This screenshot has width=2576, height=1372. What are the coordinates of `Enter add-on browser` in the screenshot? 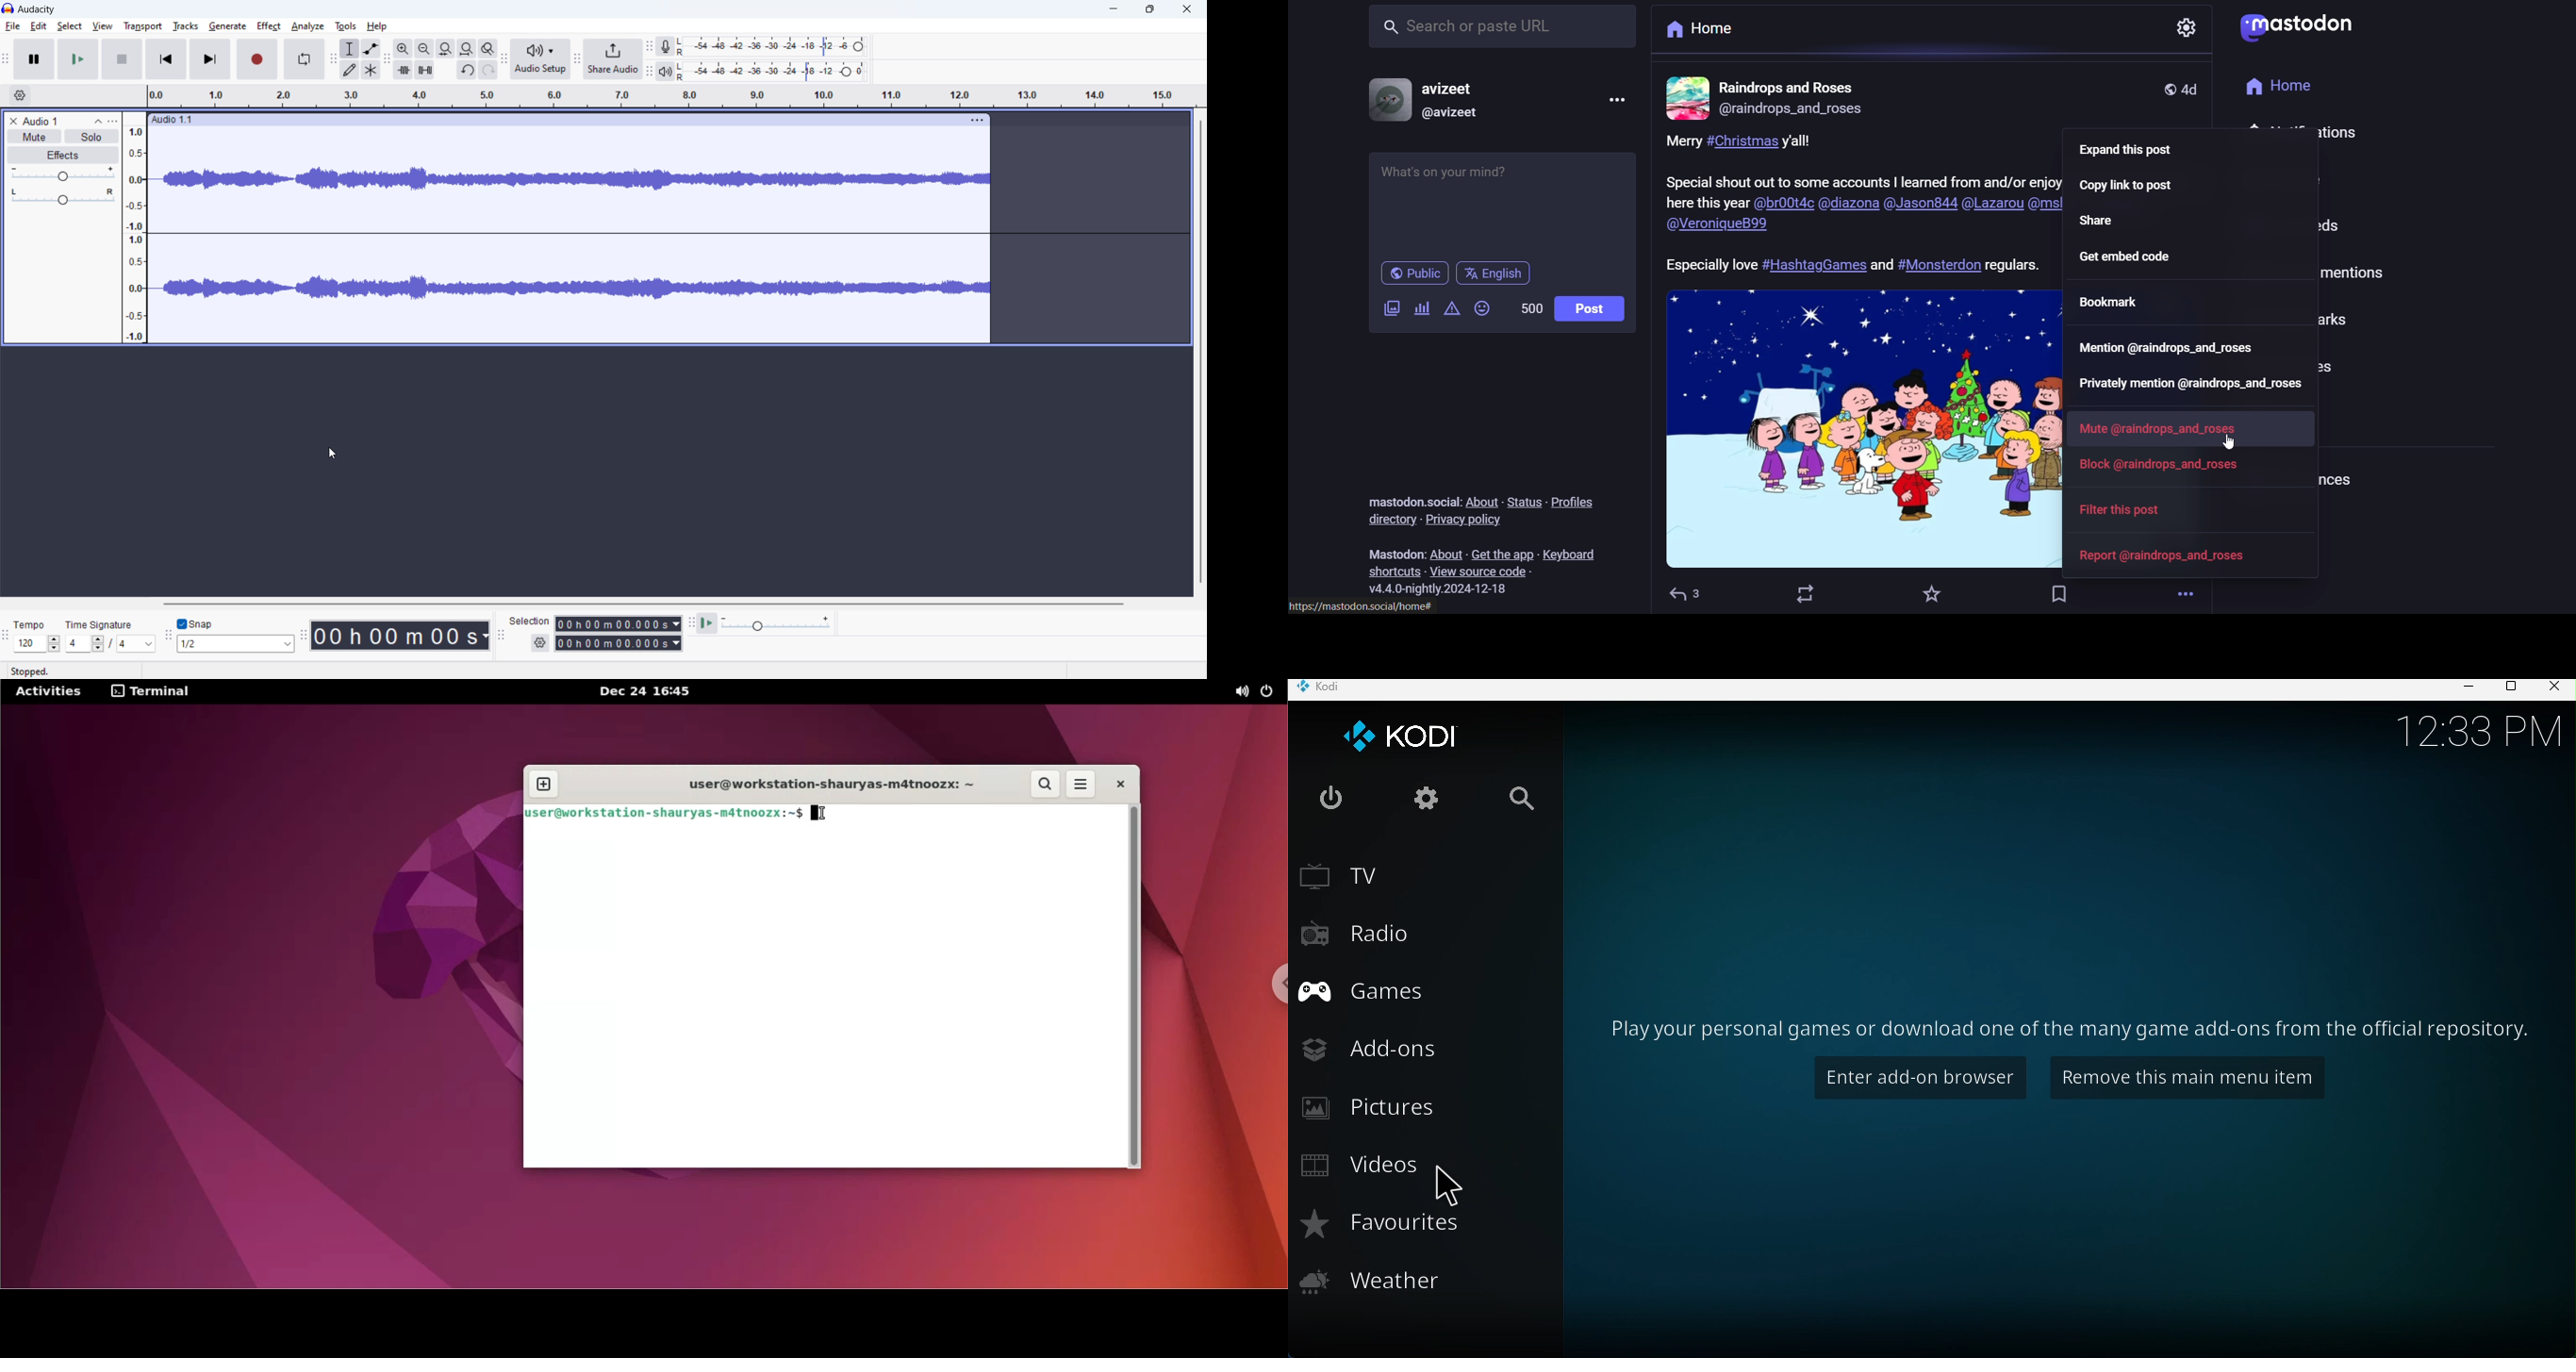 It's located at (1913, 1079).